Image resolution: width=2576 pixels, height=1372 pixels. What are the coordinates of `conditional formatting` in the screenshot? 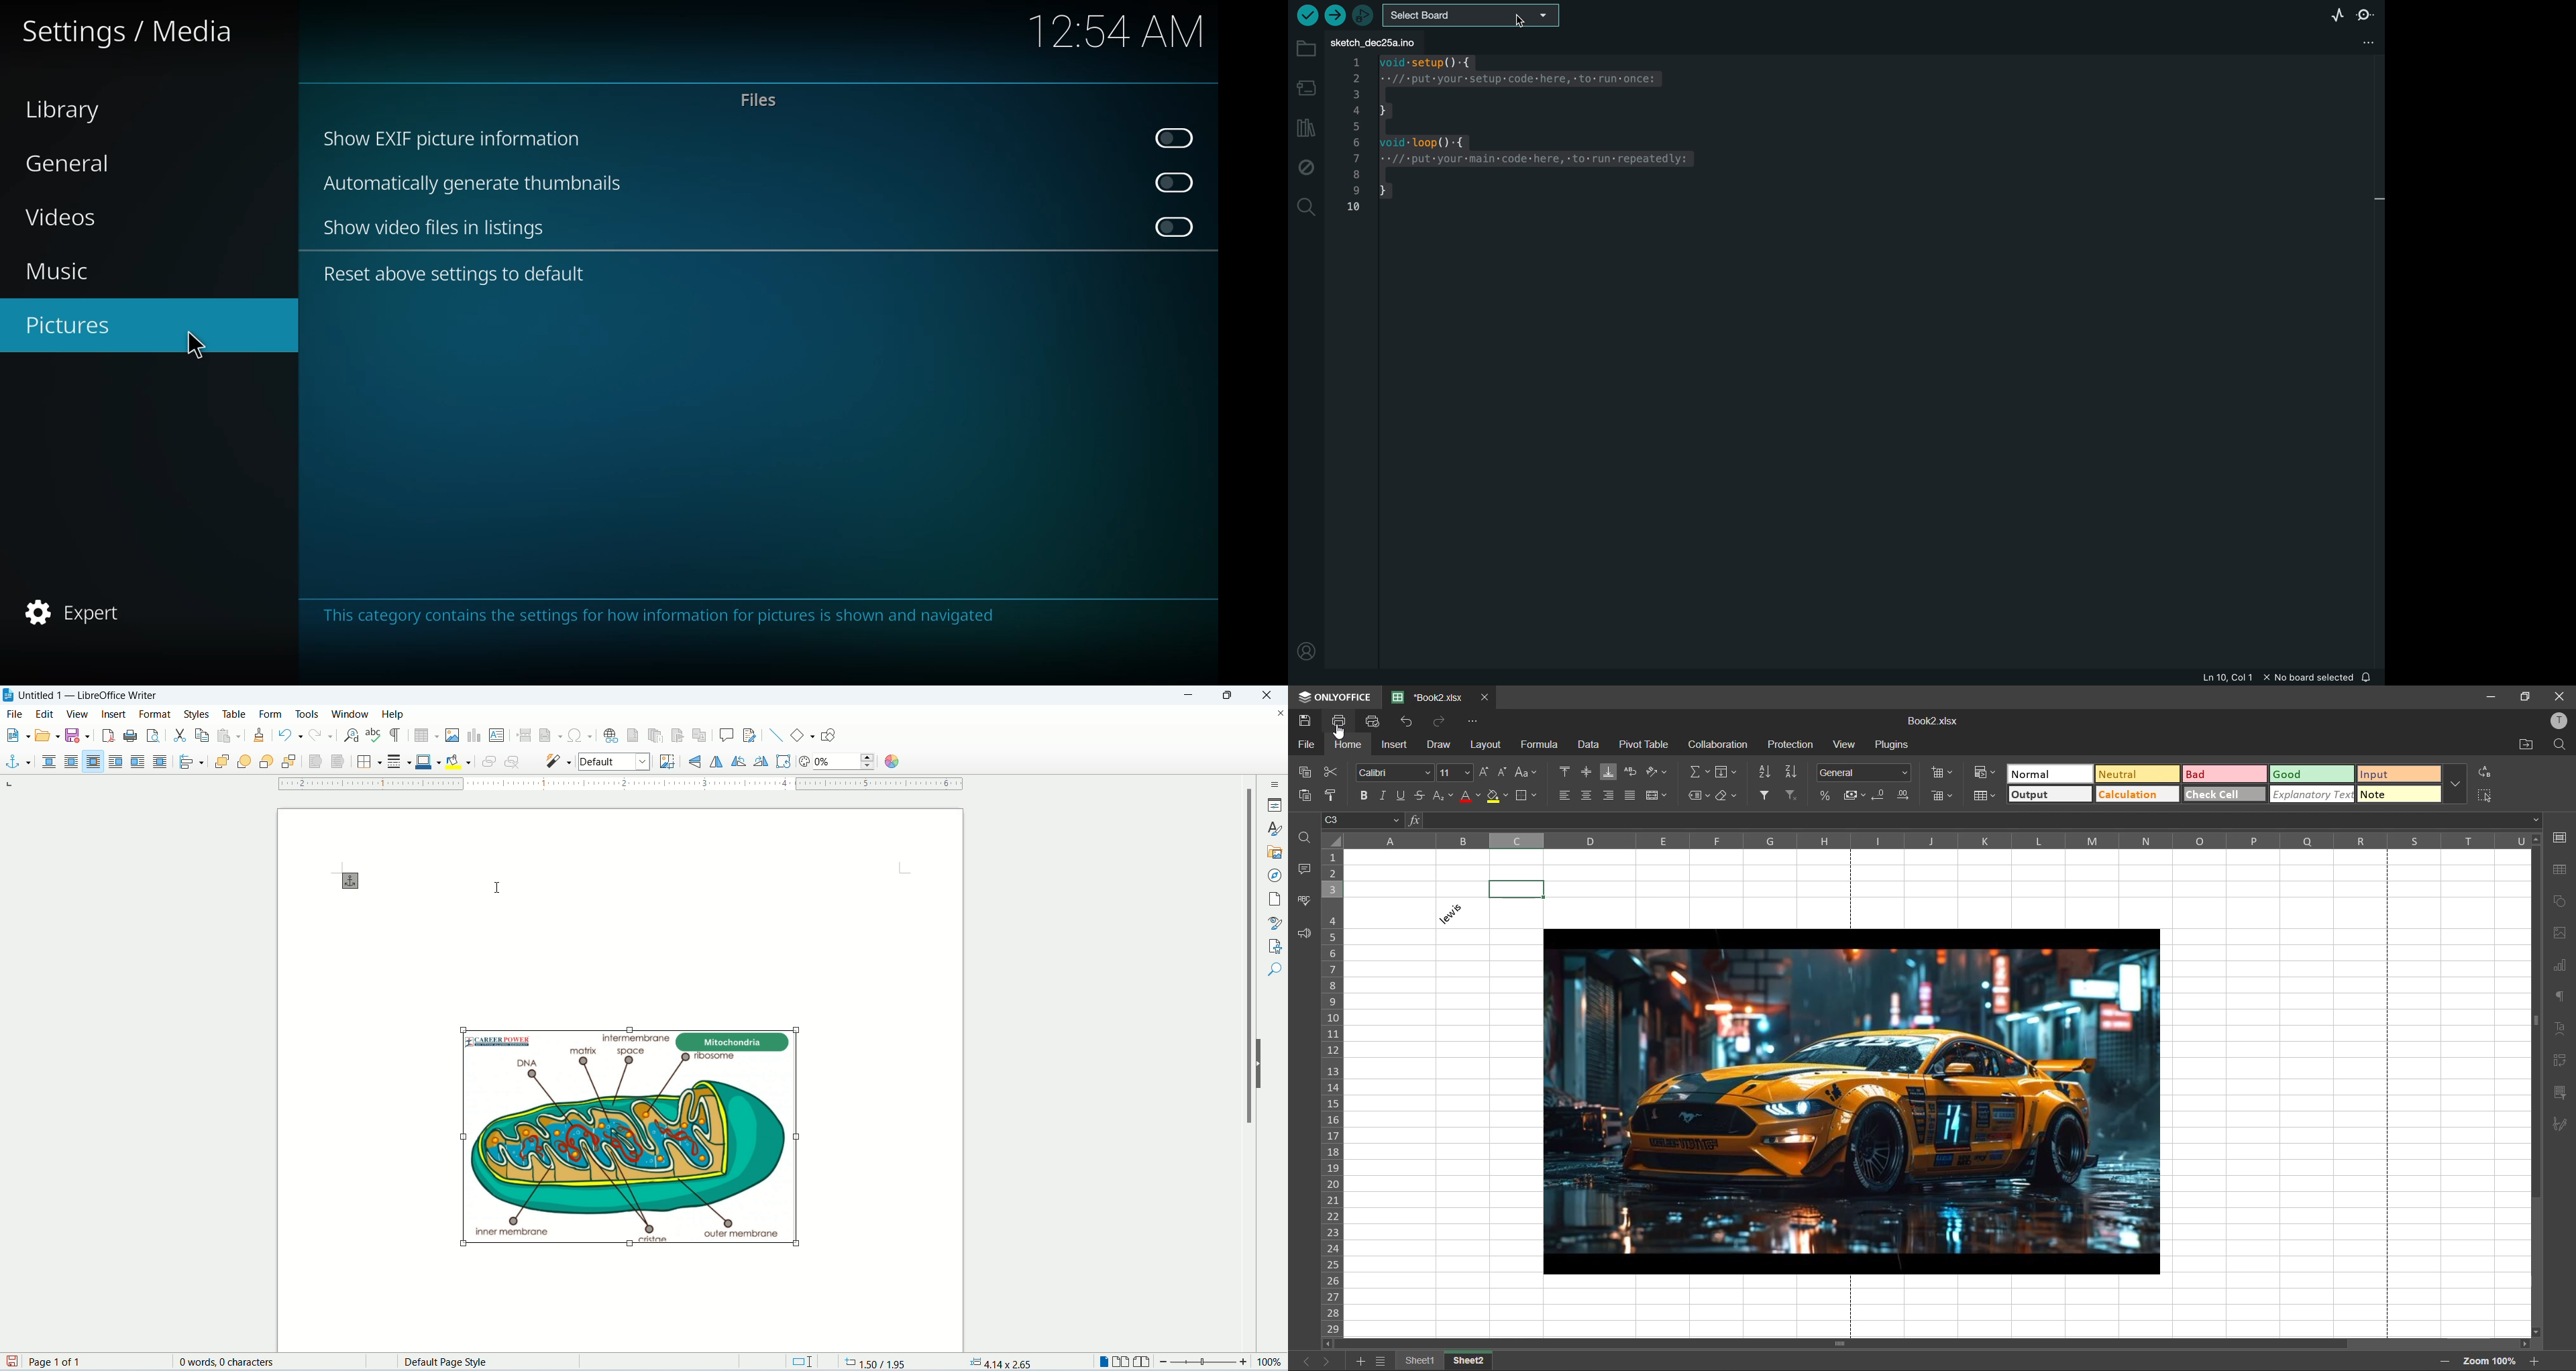 It's located at (1983, 773).